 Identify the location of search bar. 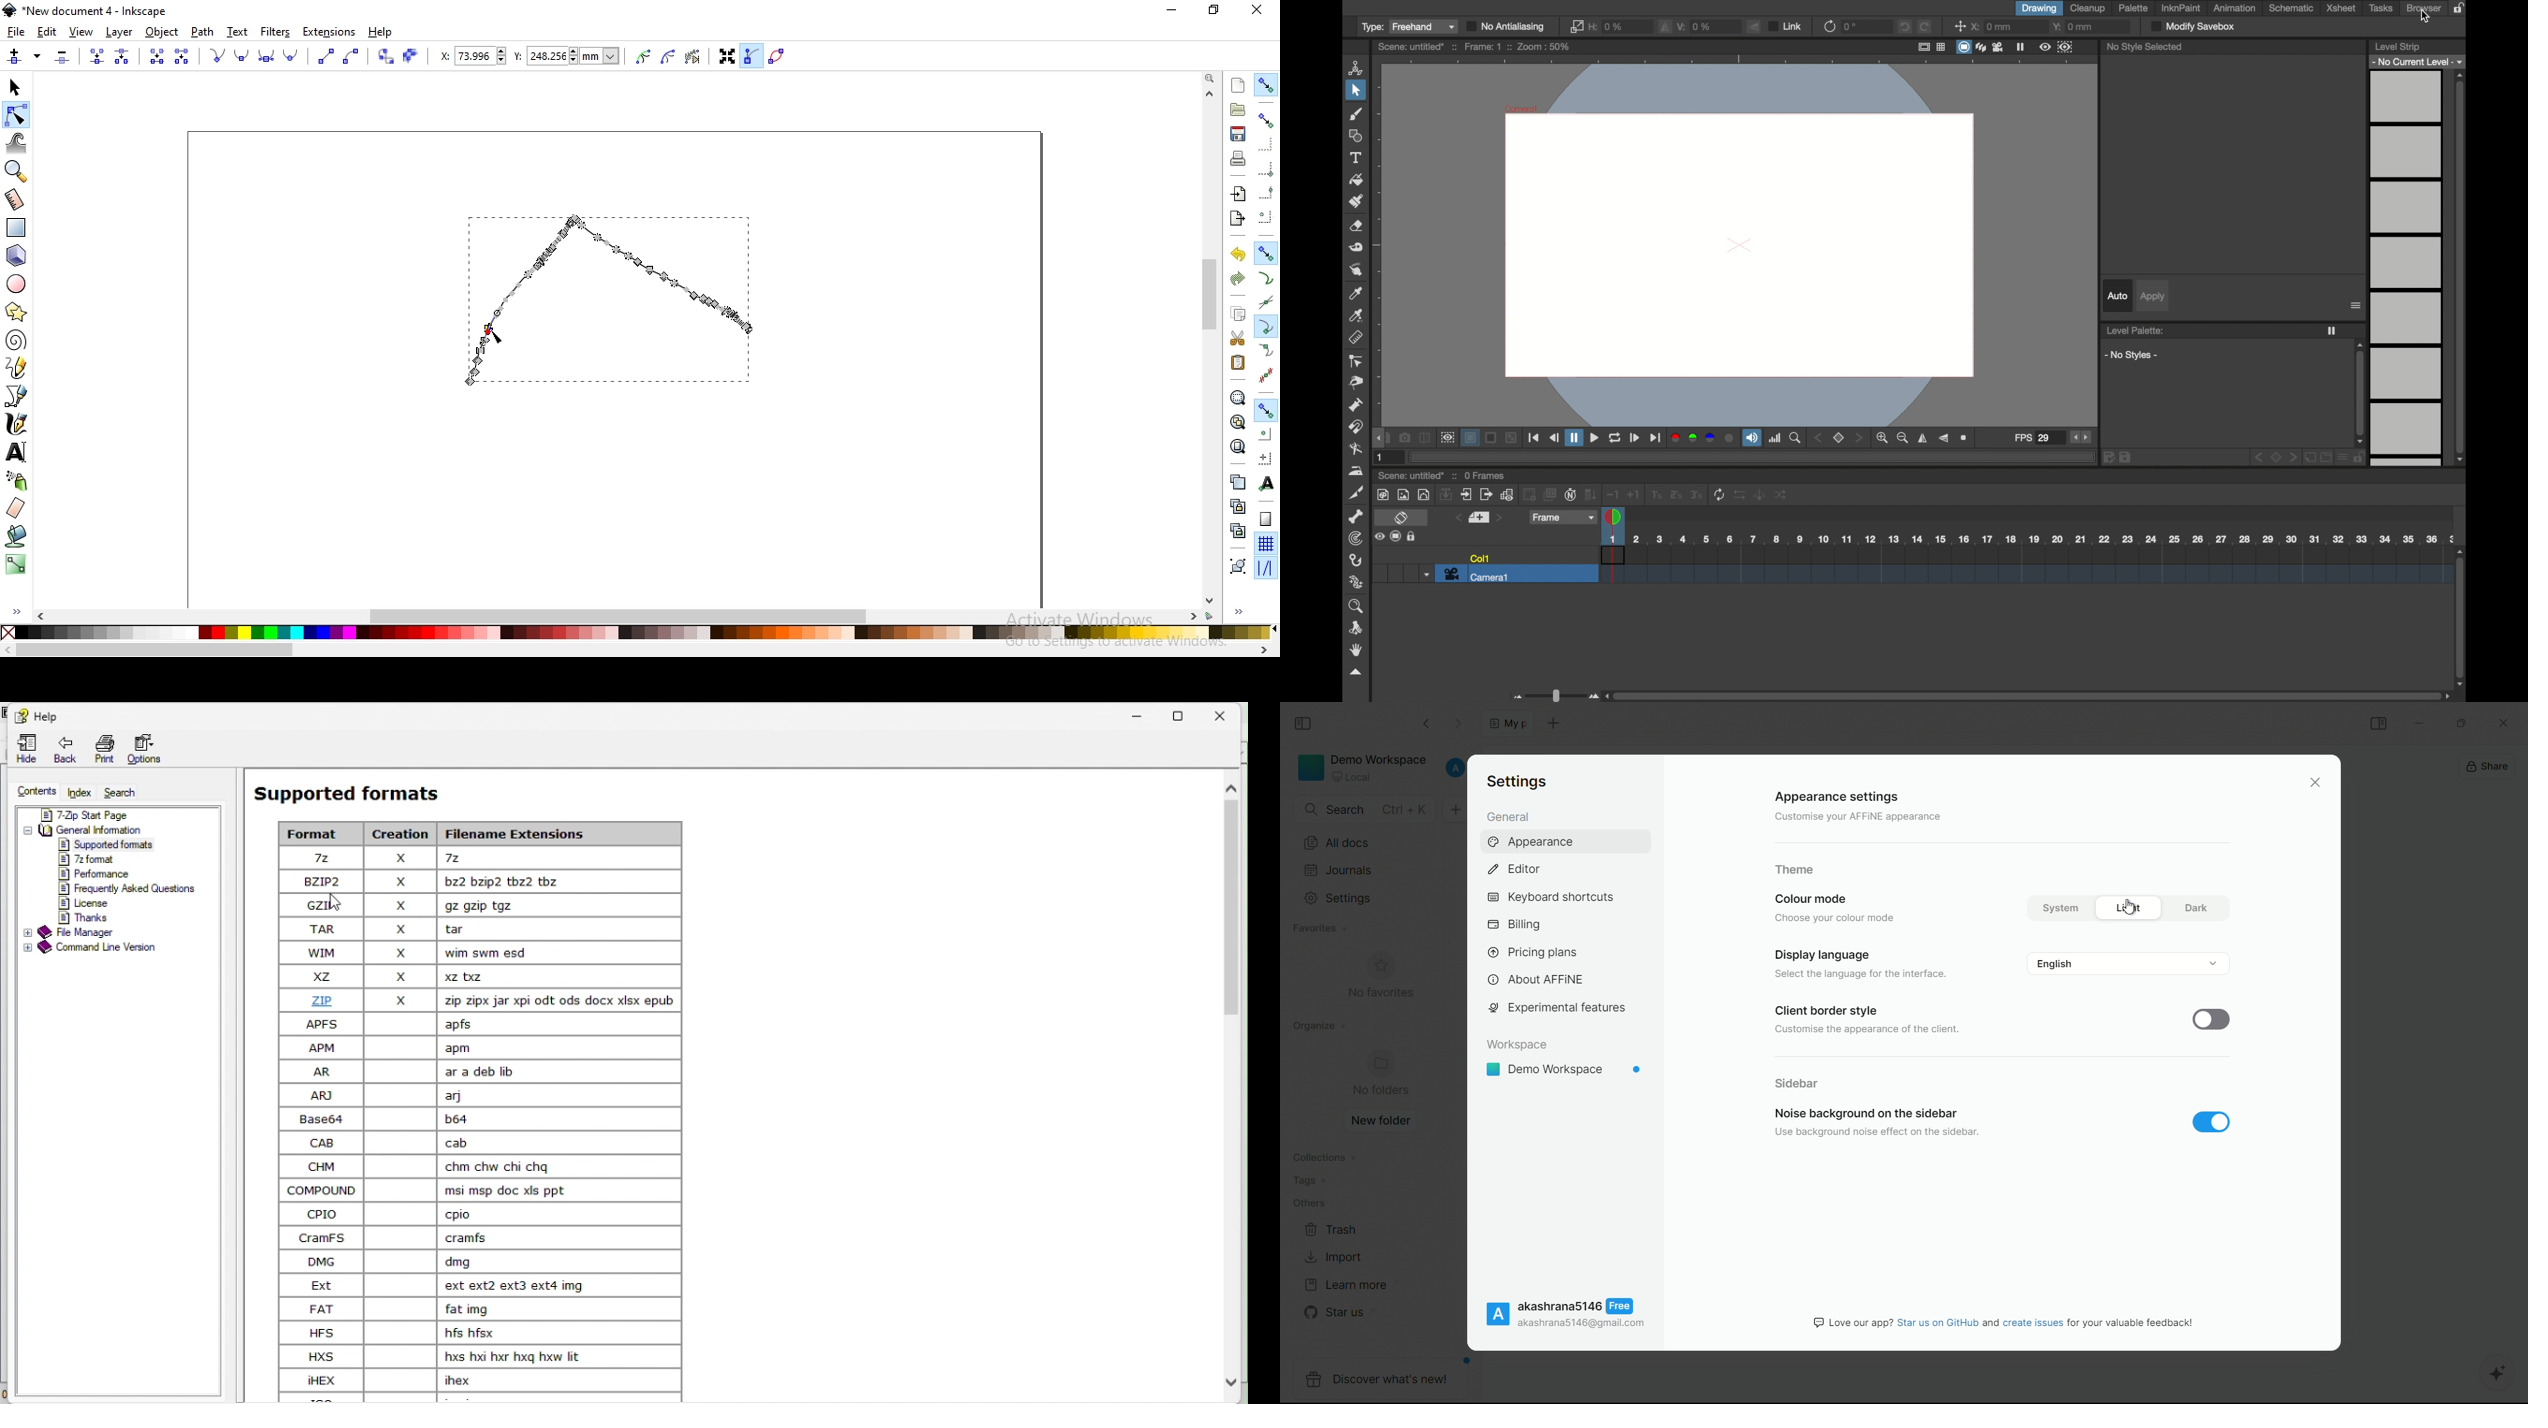
(1363, 810).